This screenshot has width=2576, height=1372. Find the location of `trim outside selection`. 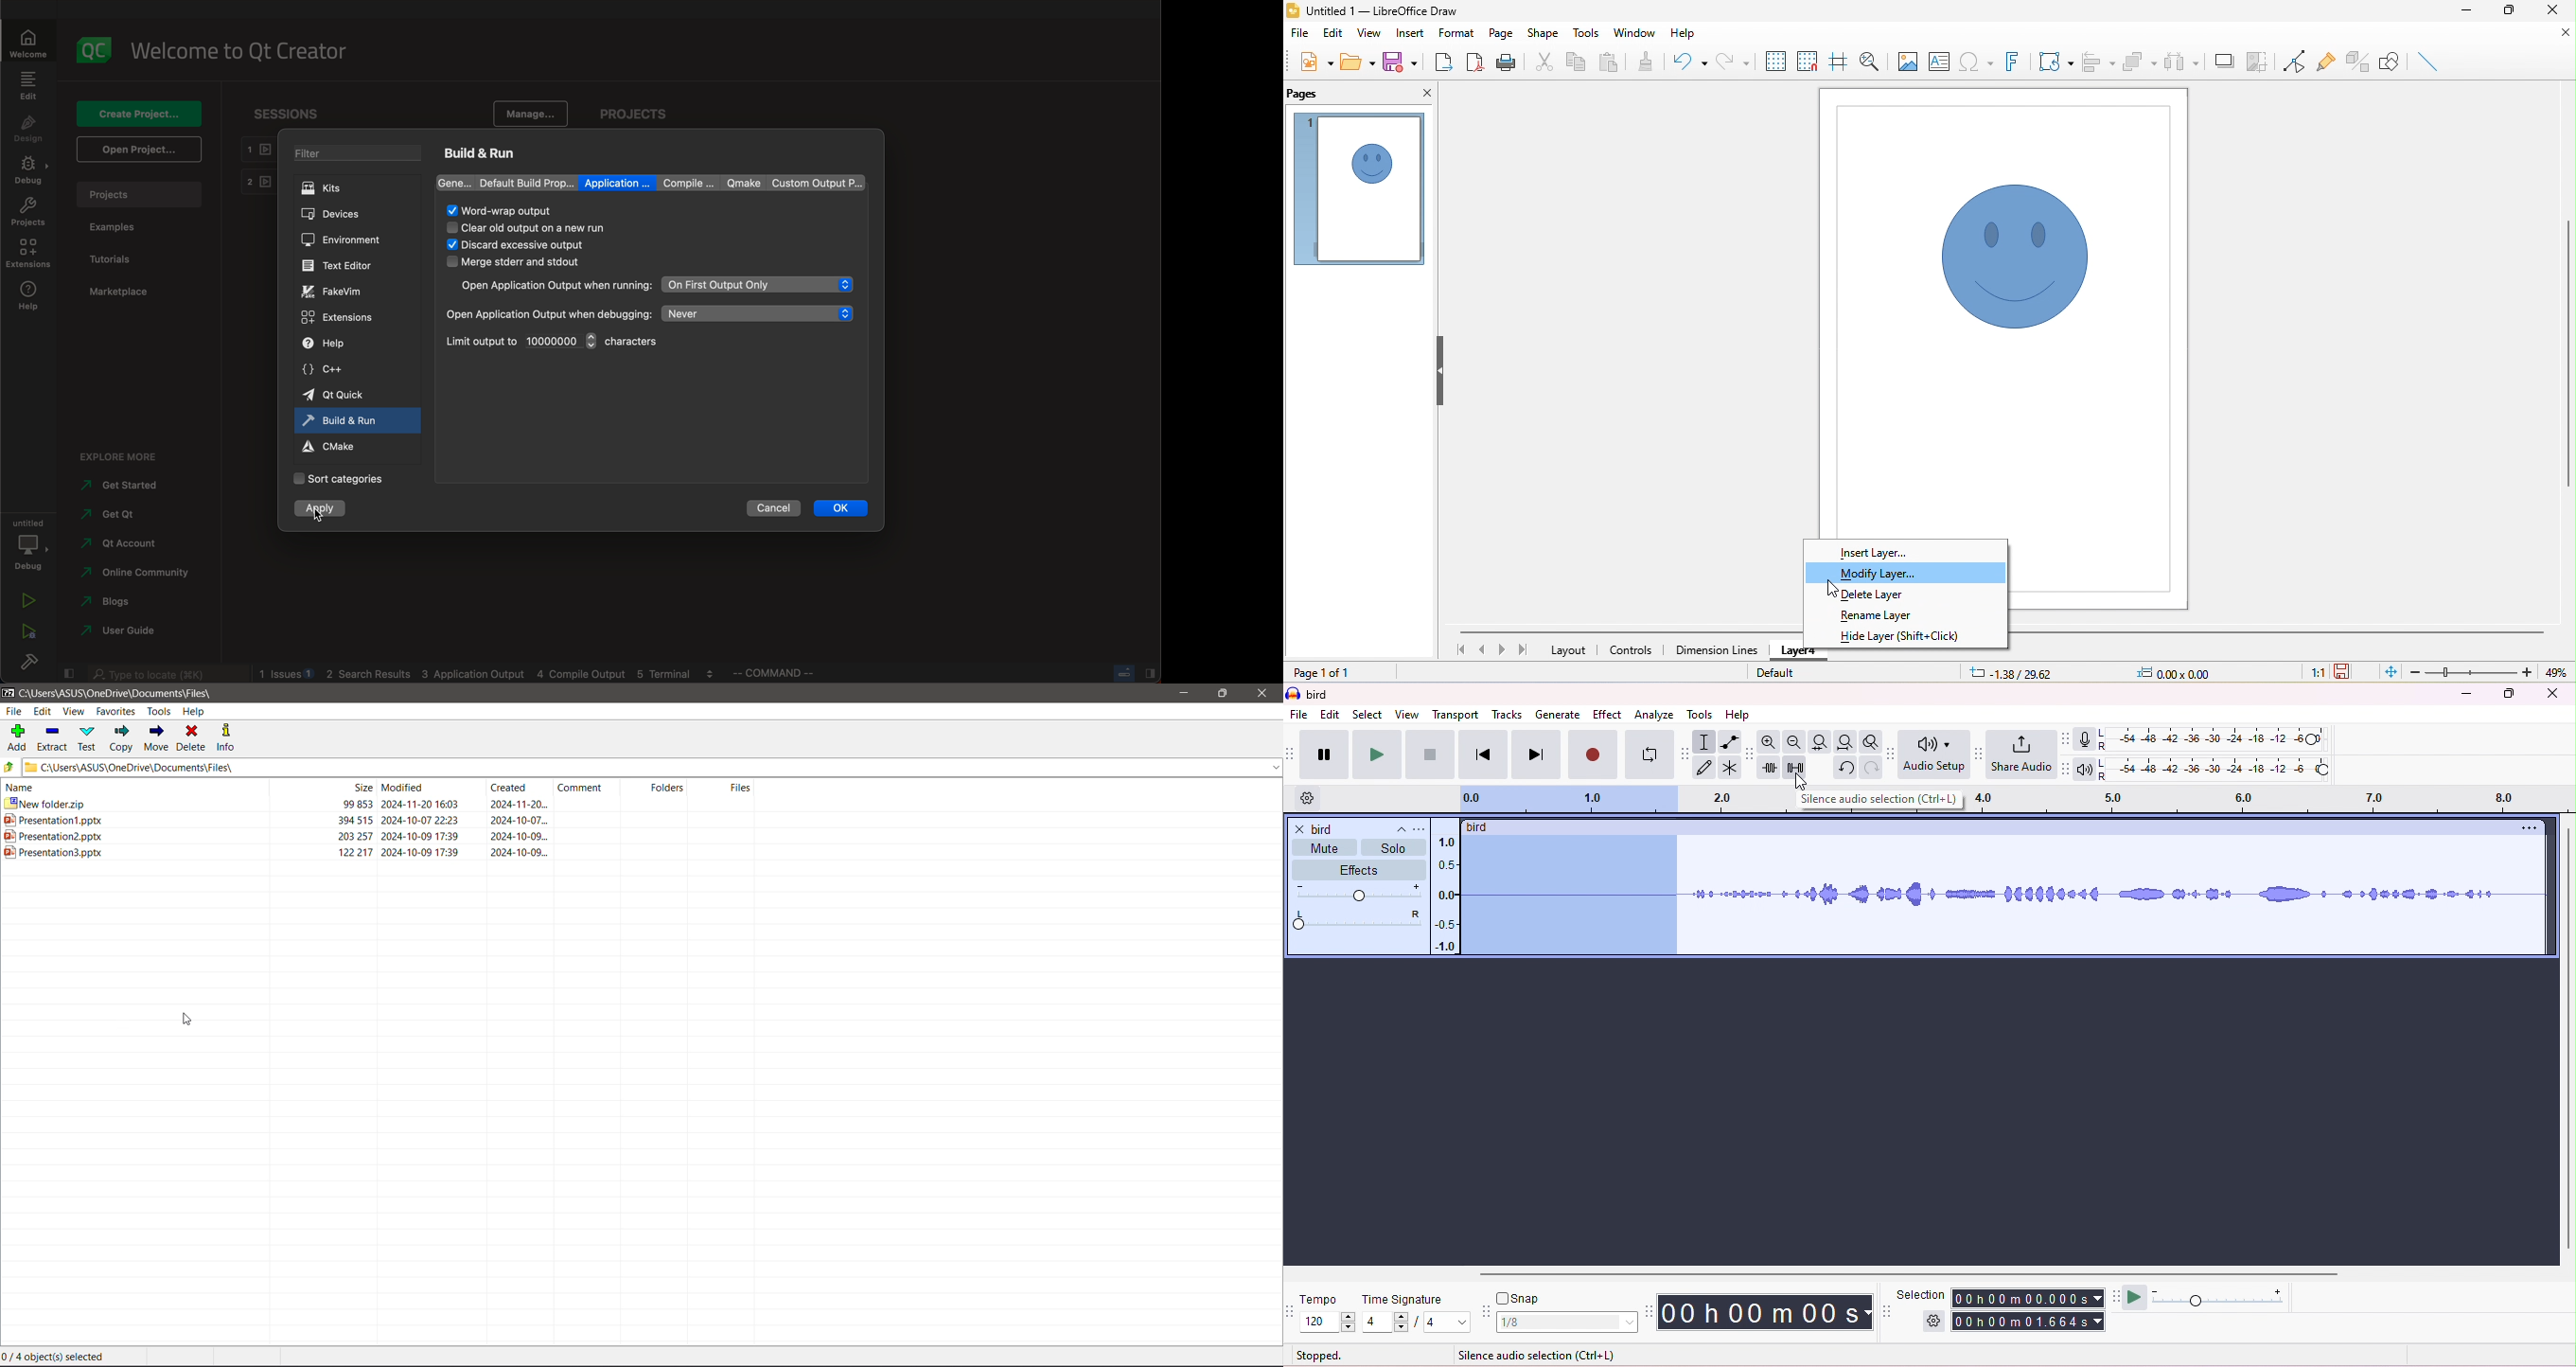

trim outside selection is located at coordinates (1773, 768).